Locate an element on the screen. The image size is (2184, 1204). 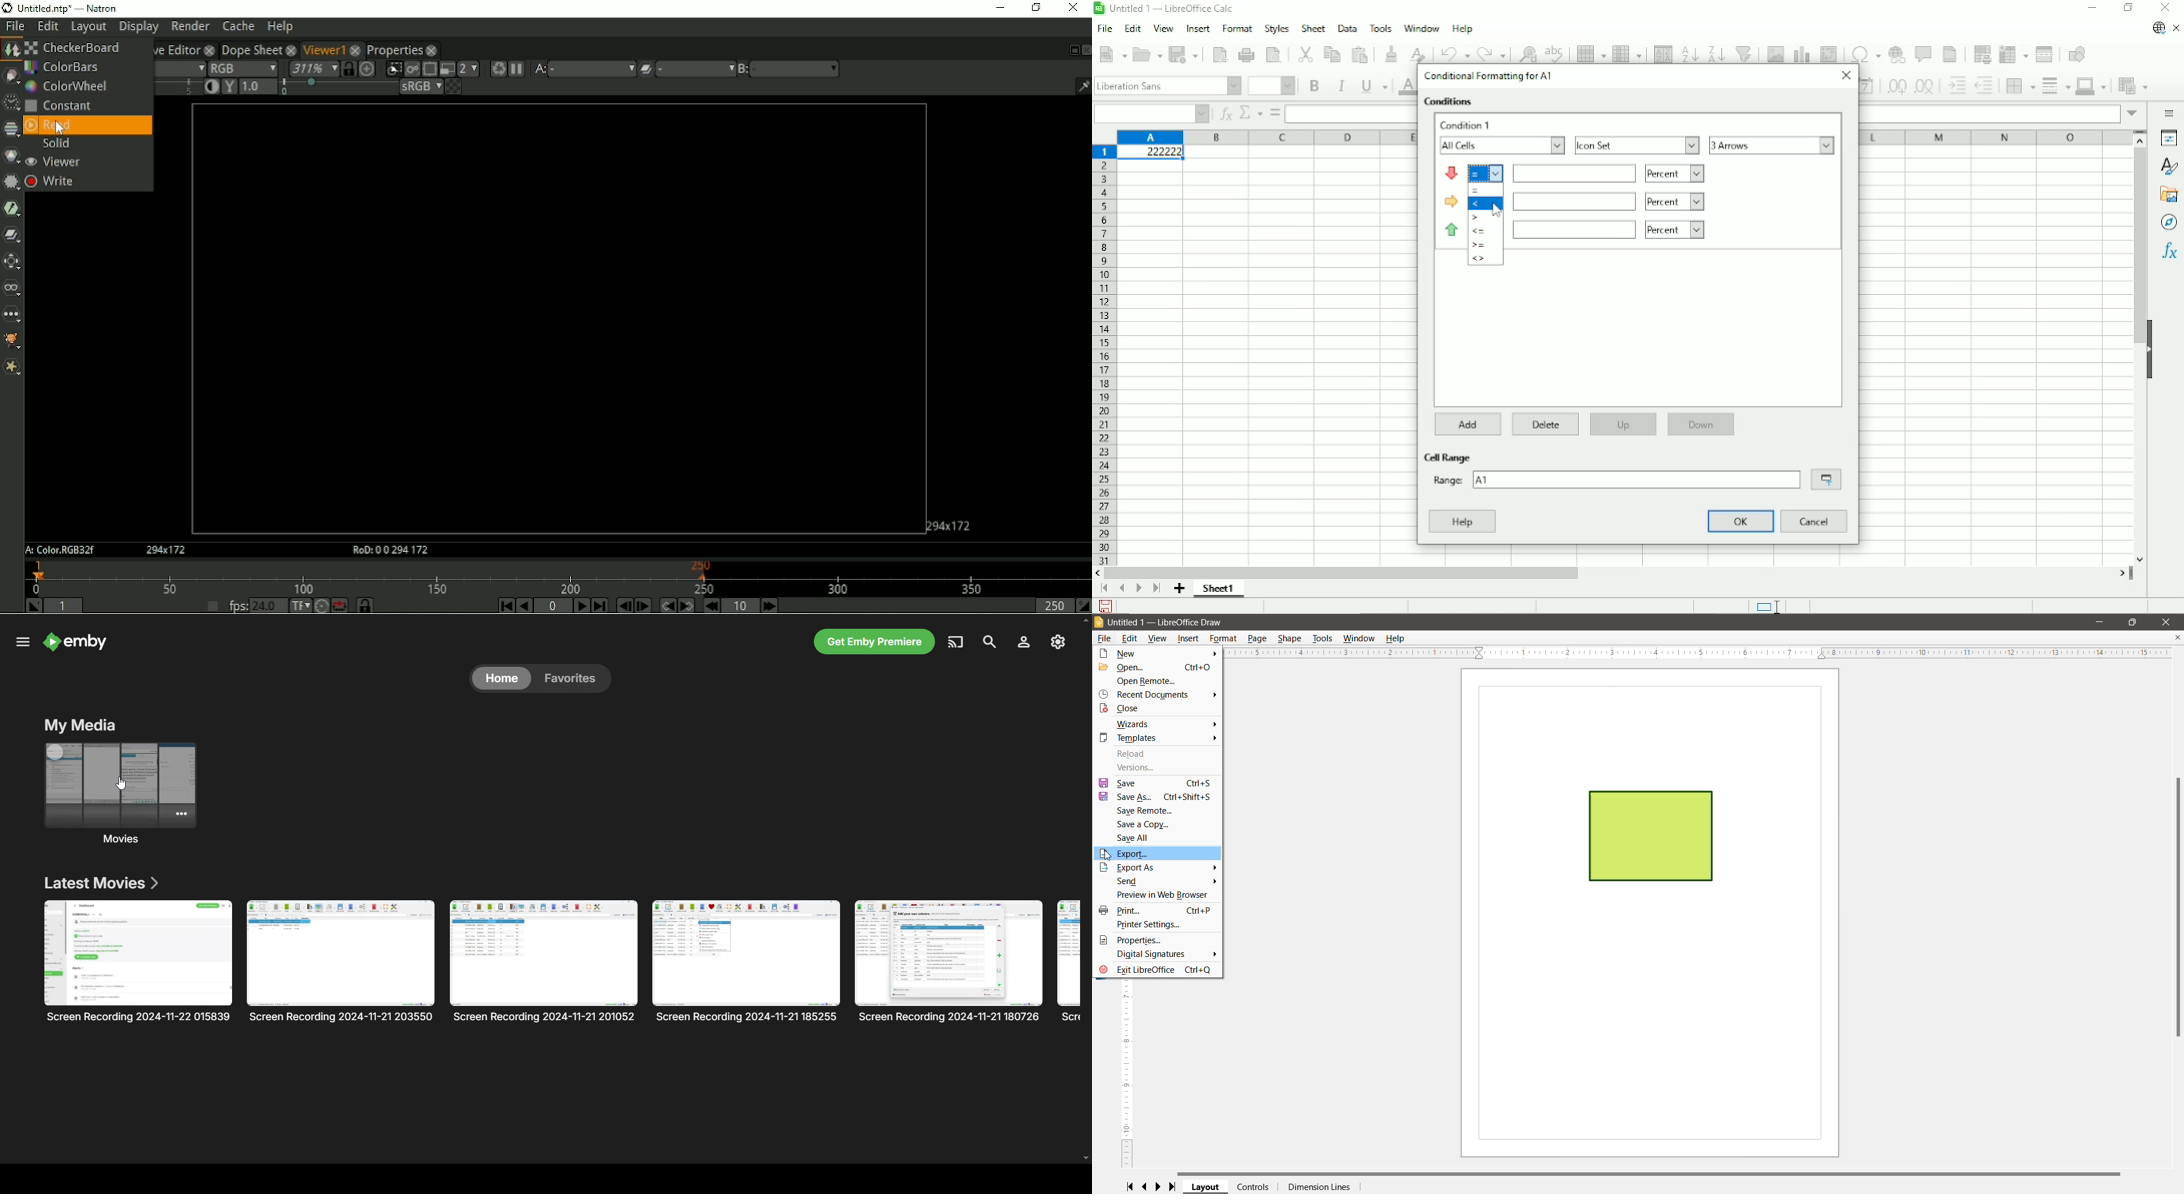
Window is located at coordinates (1360, 638).